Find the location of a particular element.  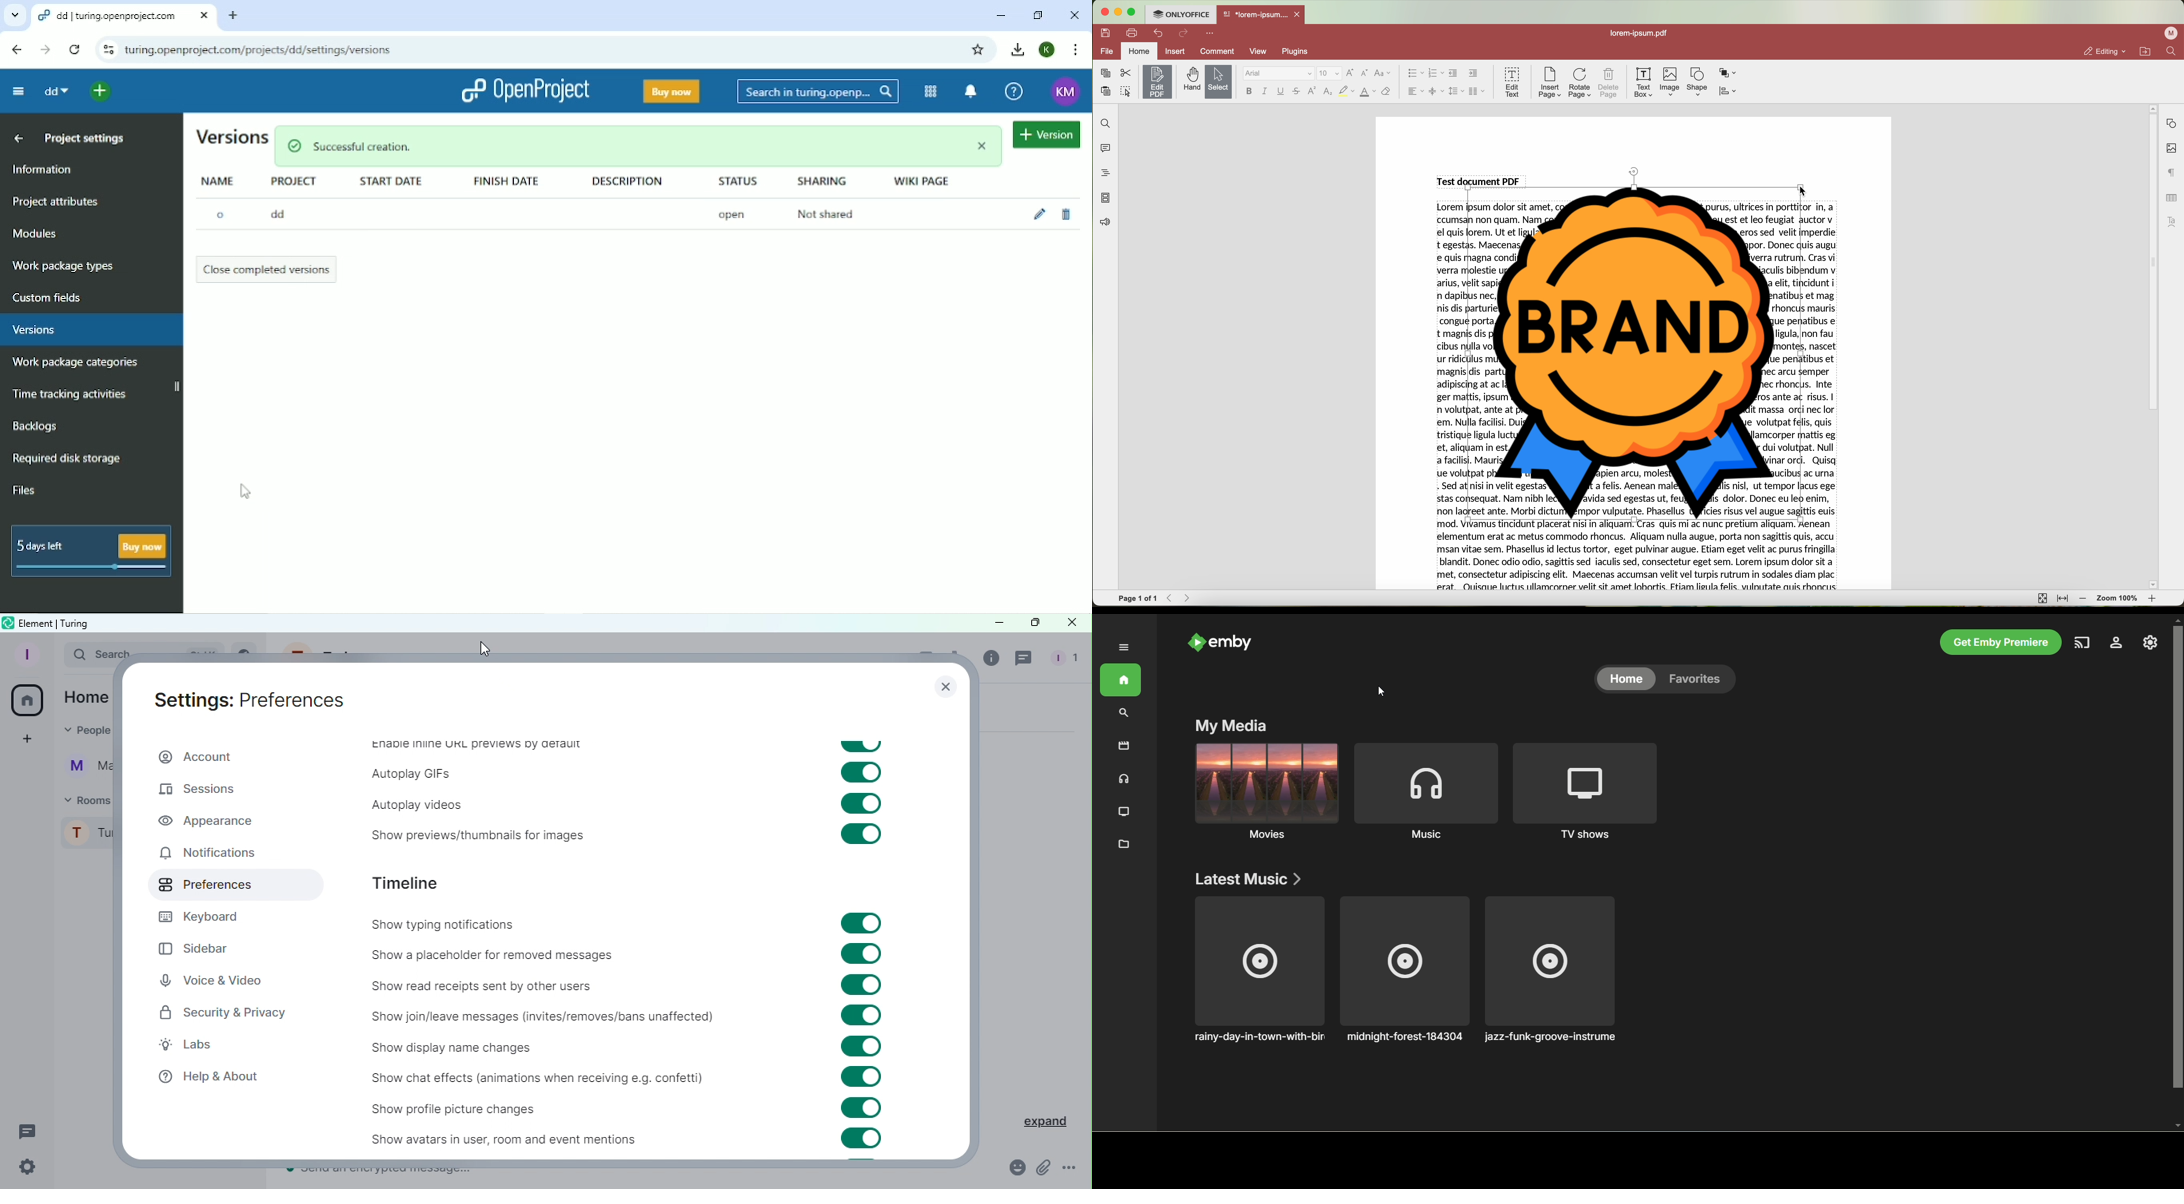

Labs is located at coordinates (201, 1046).